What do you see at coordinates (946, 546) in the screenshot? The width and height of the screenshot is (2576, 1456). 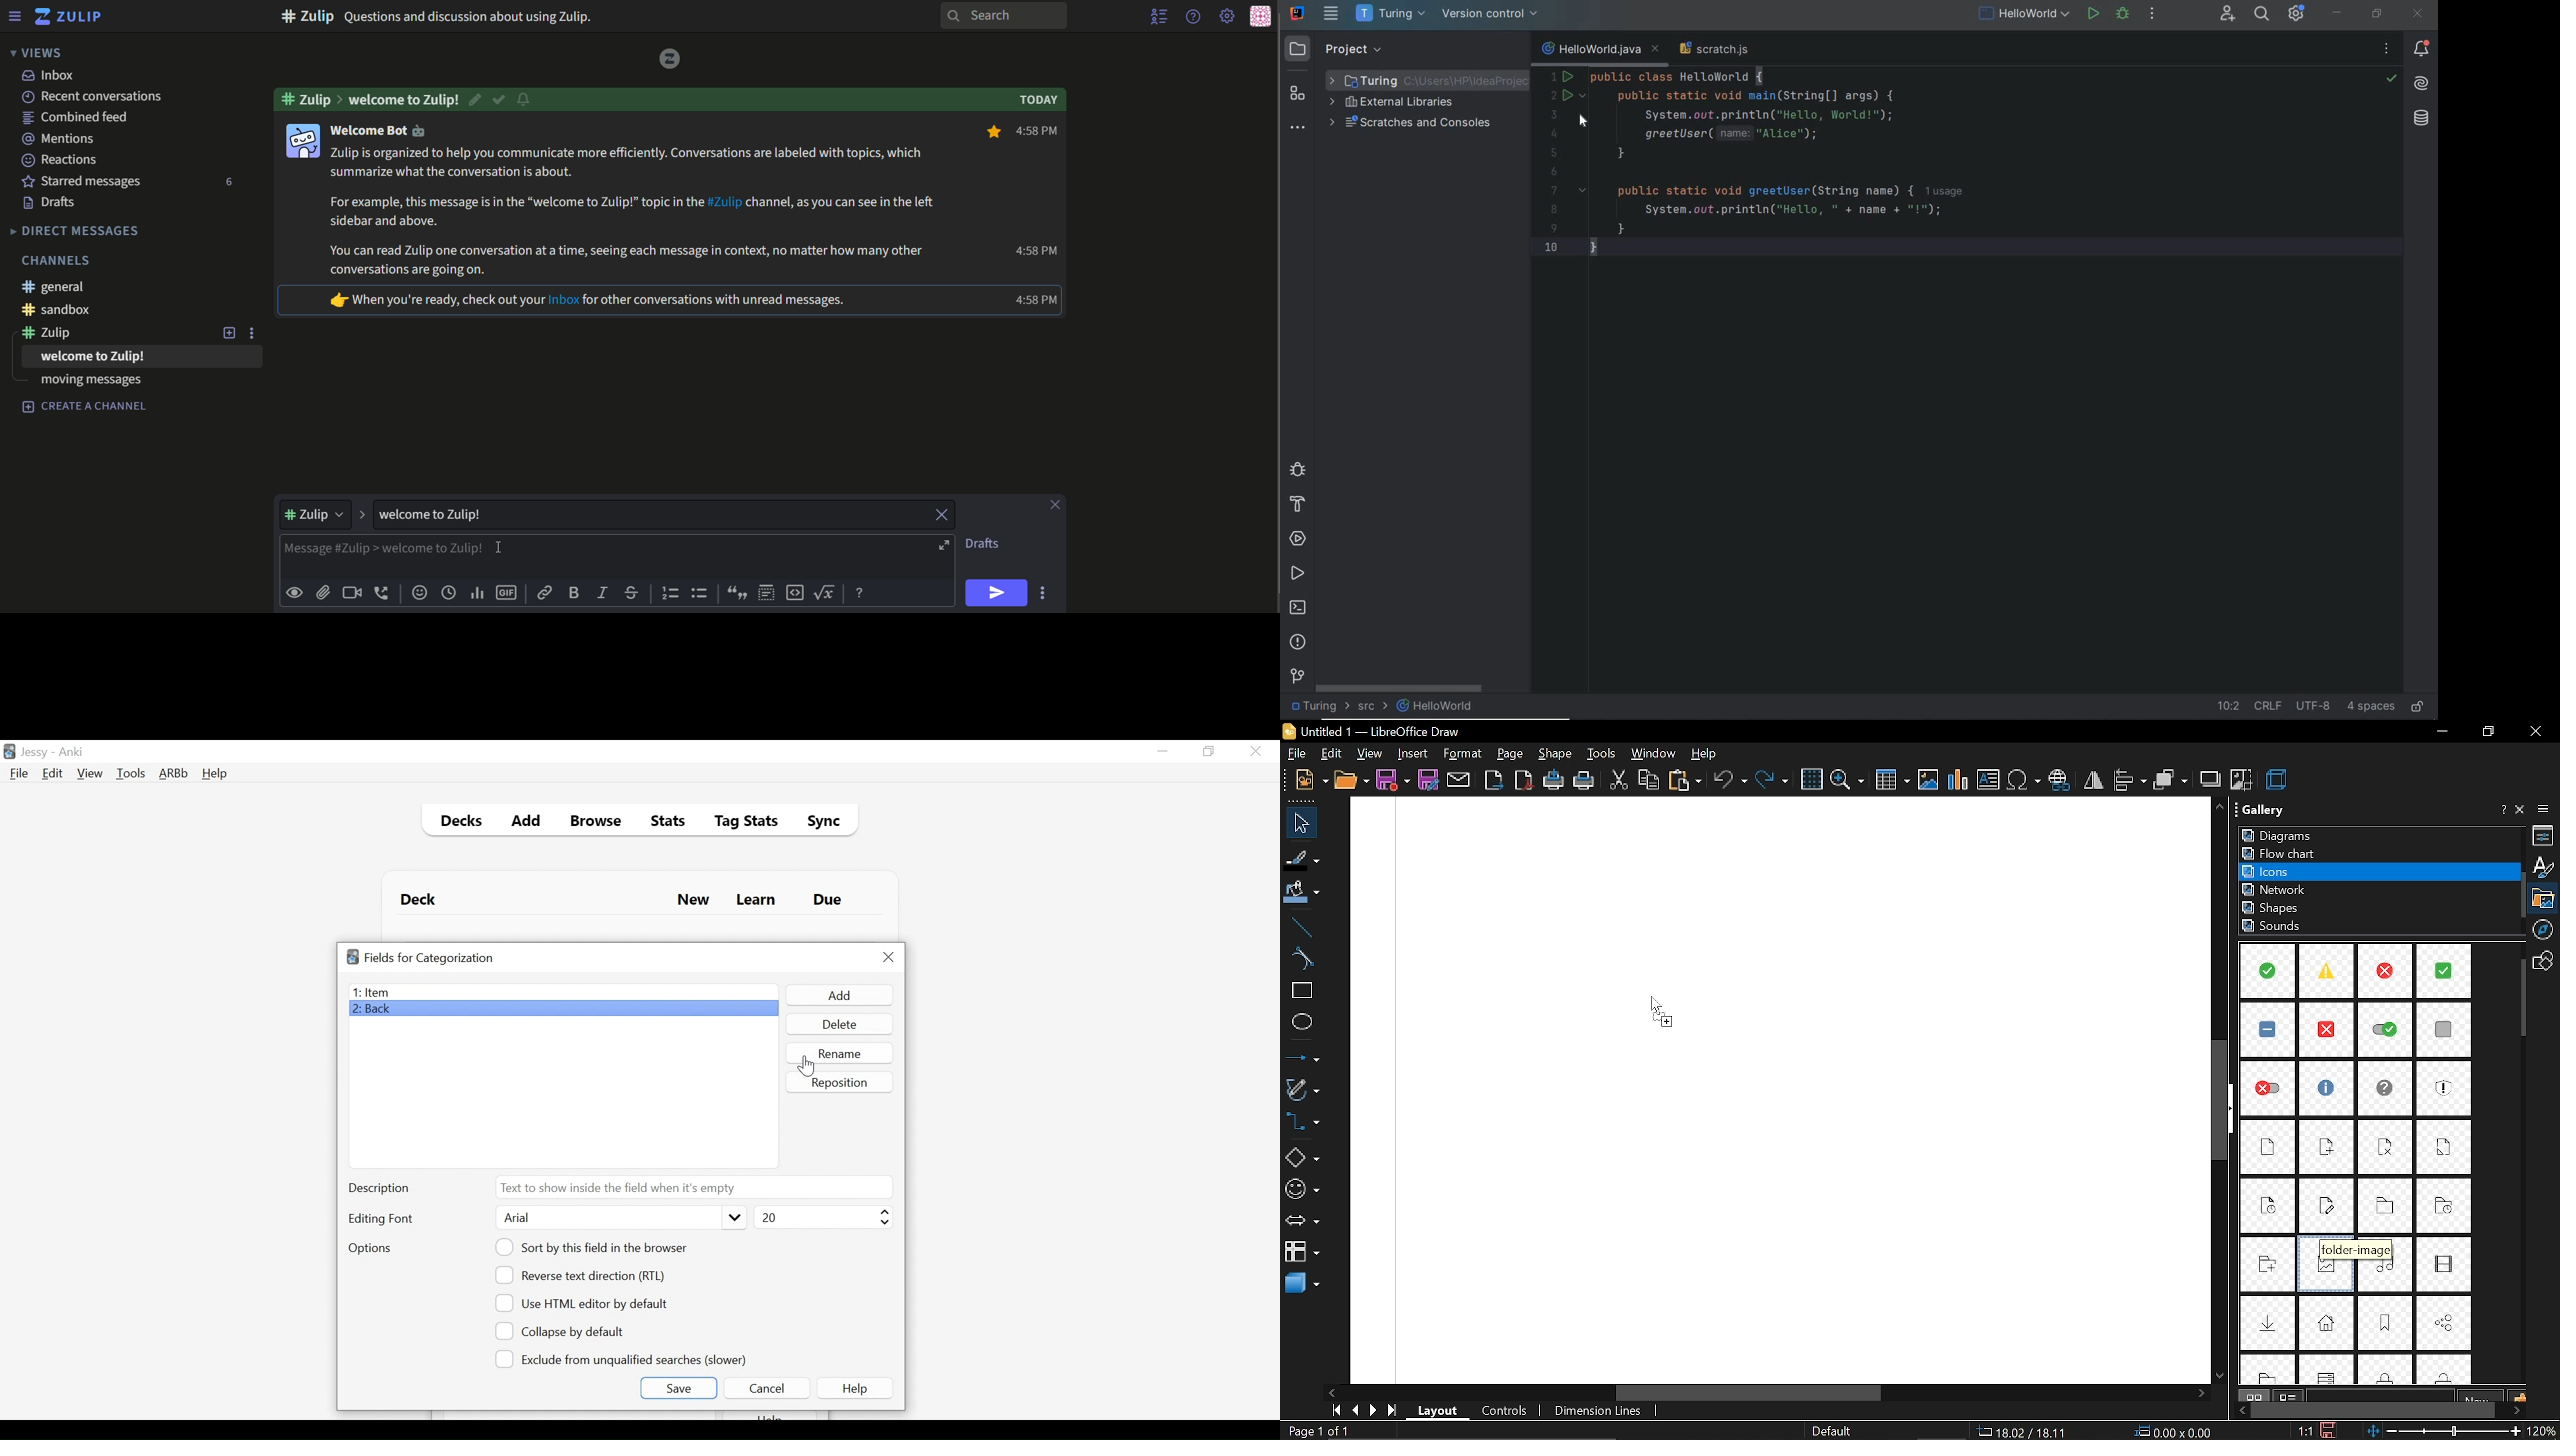 I see `fullscreen` at bounding box center [946, 546].